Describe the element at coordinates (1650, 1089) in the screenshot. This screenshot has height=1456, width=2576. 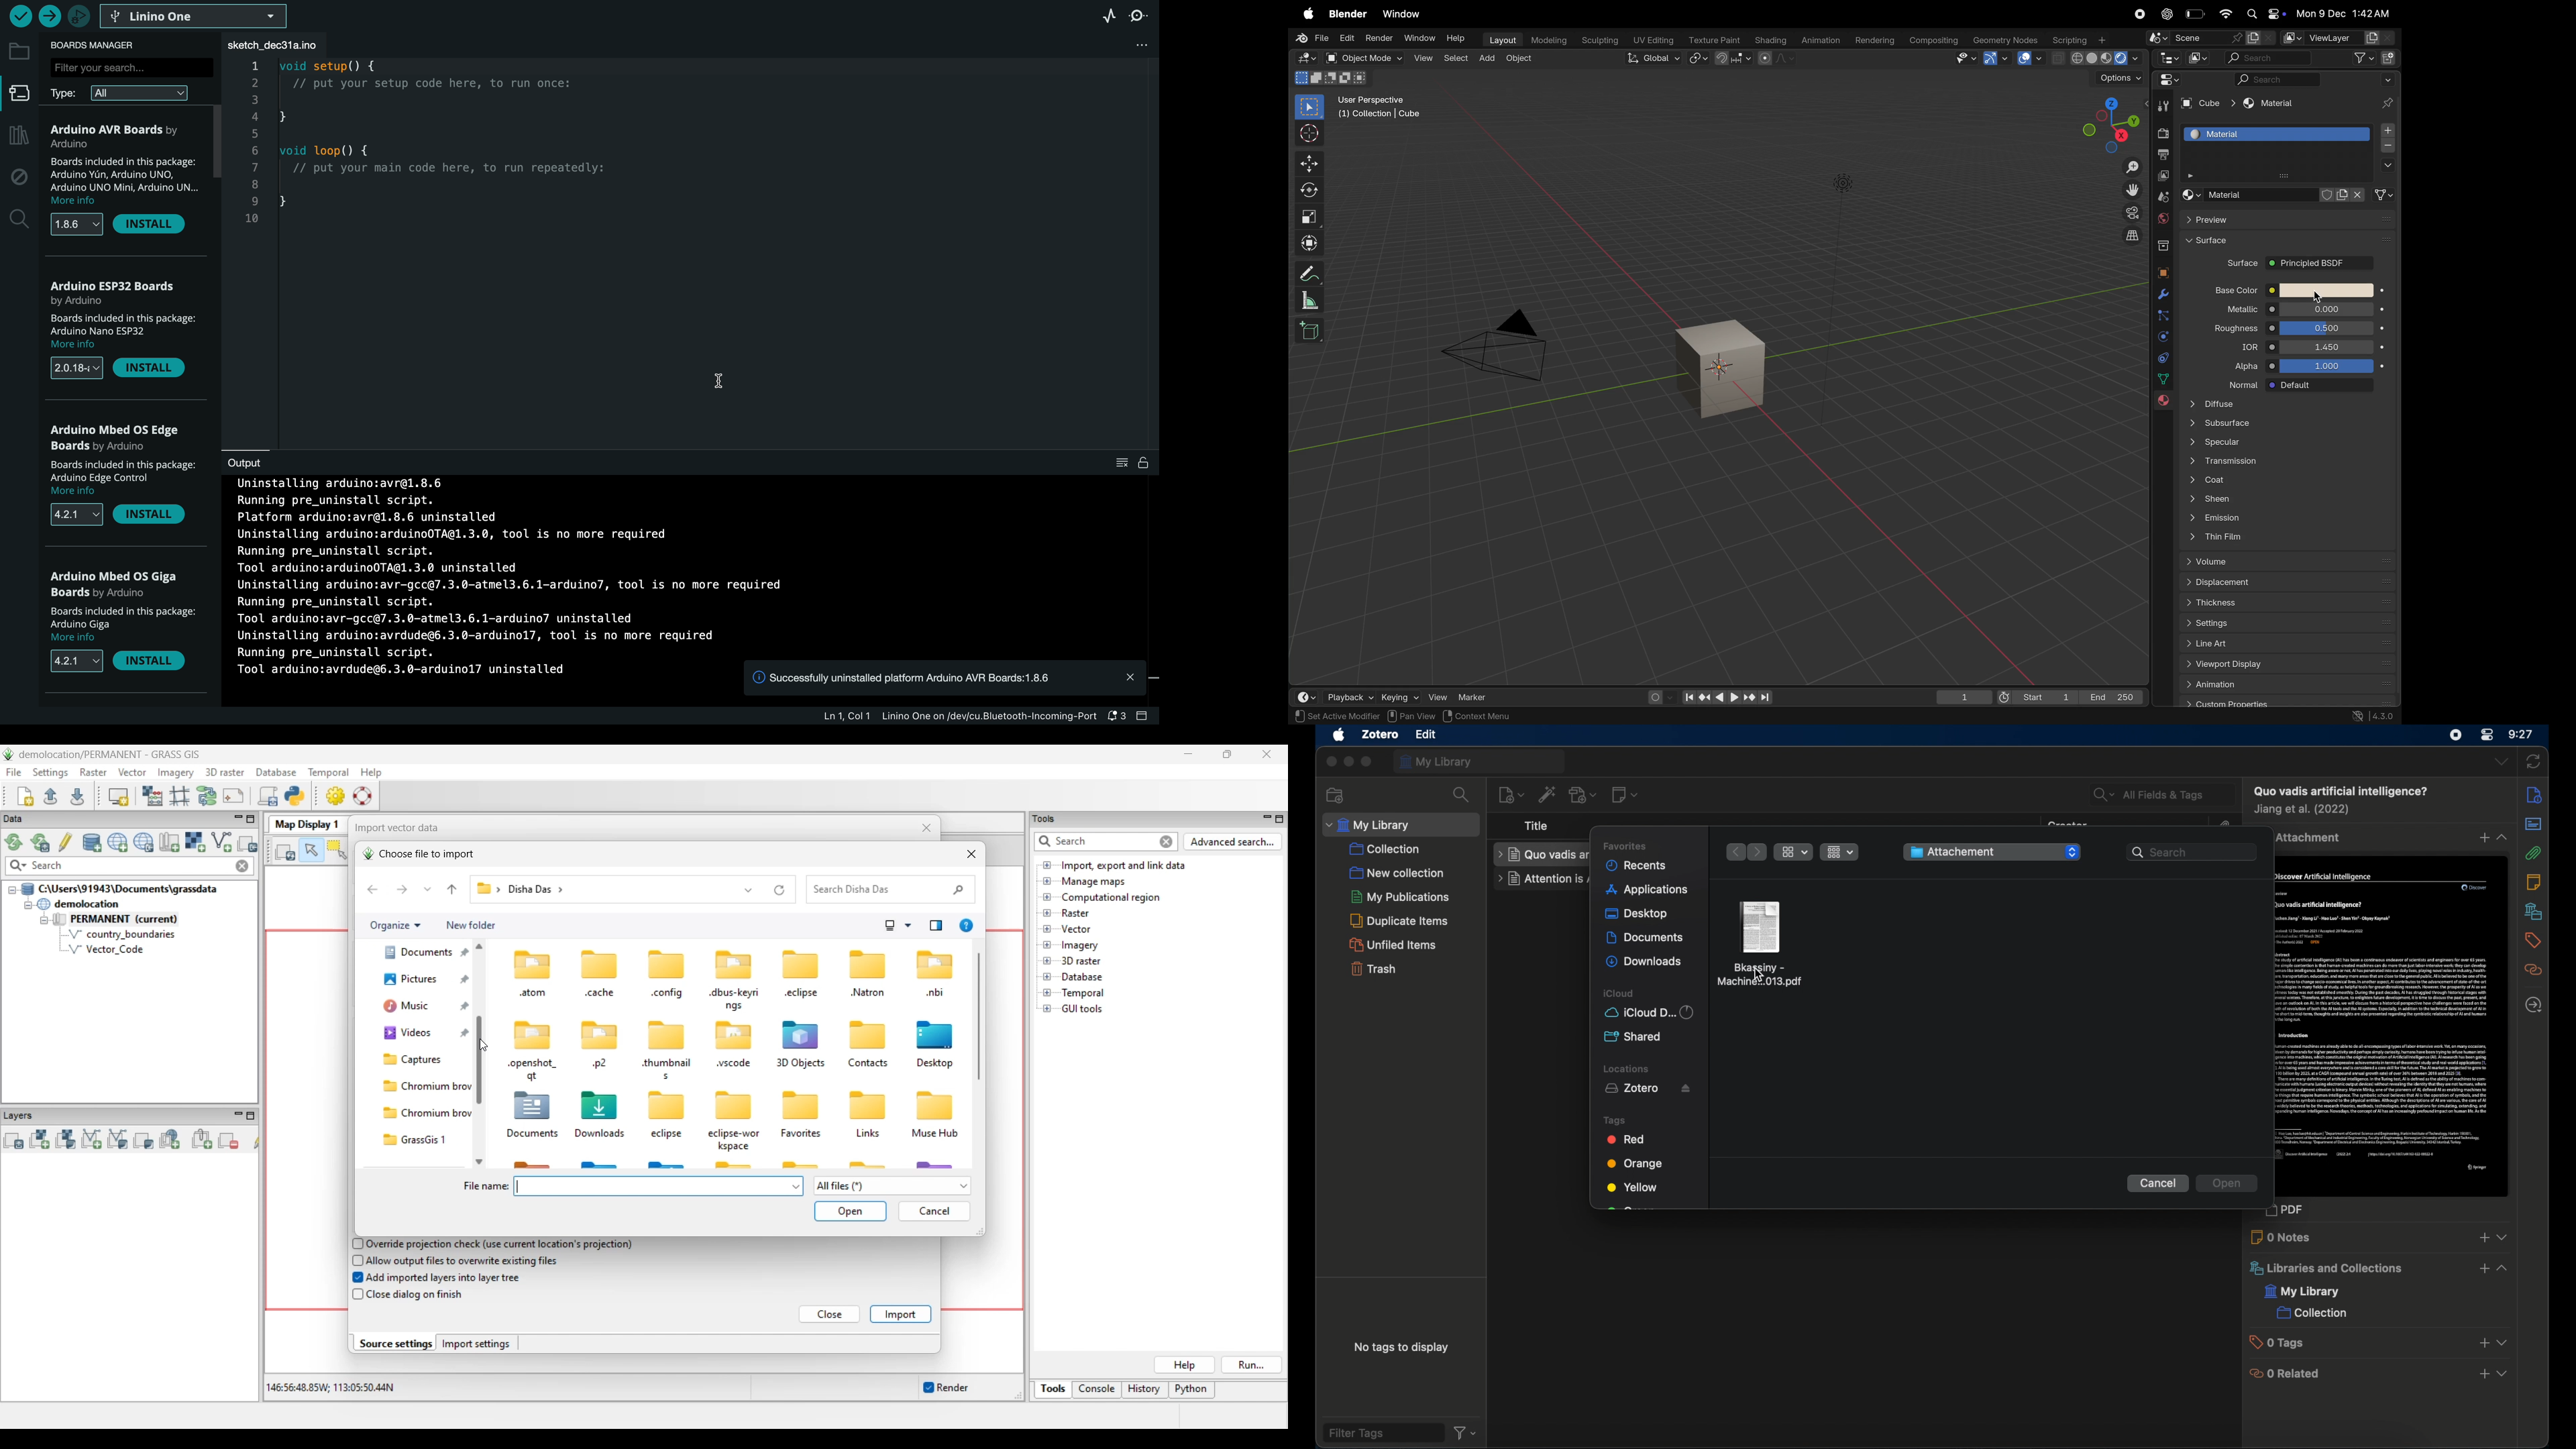
I see `zotero` at that location.